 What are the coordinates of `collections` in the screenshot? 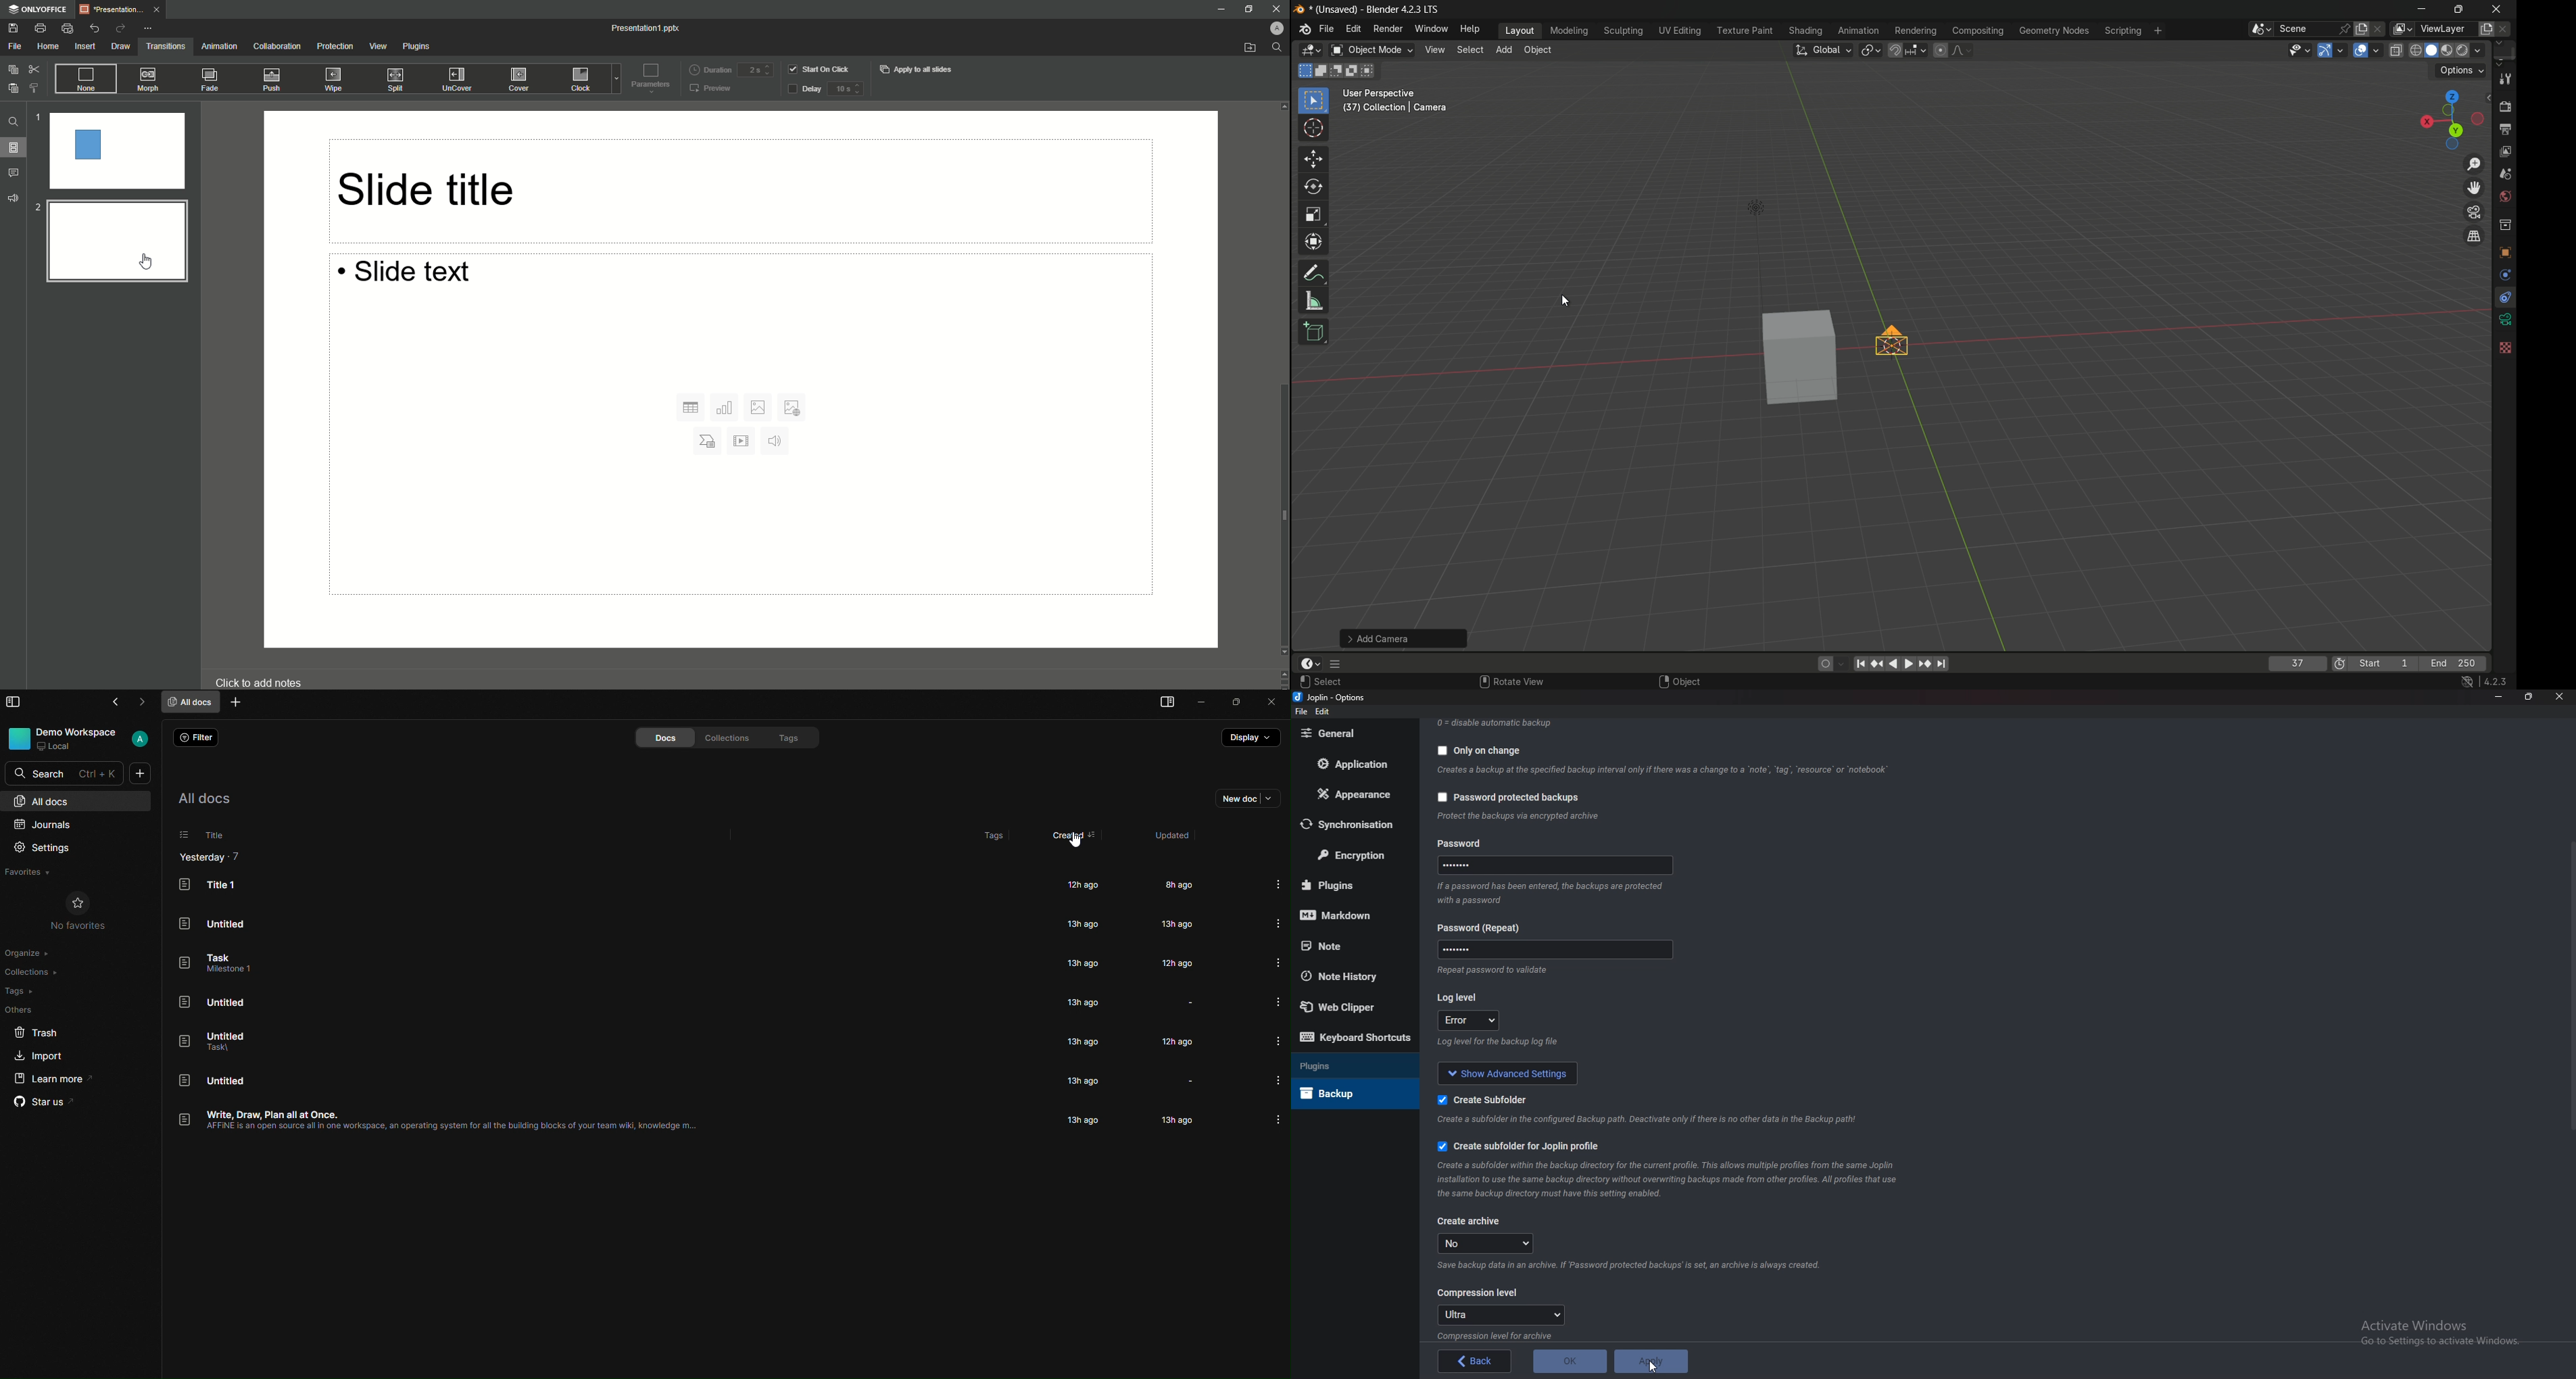 It's located at (728, 738).